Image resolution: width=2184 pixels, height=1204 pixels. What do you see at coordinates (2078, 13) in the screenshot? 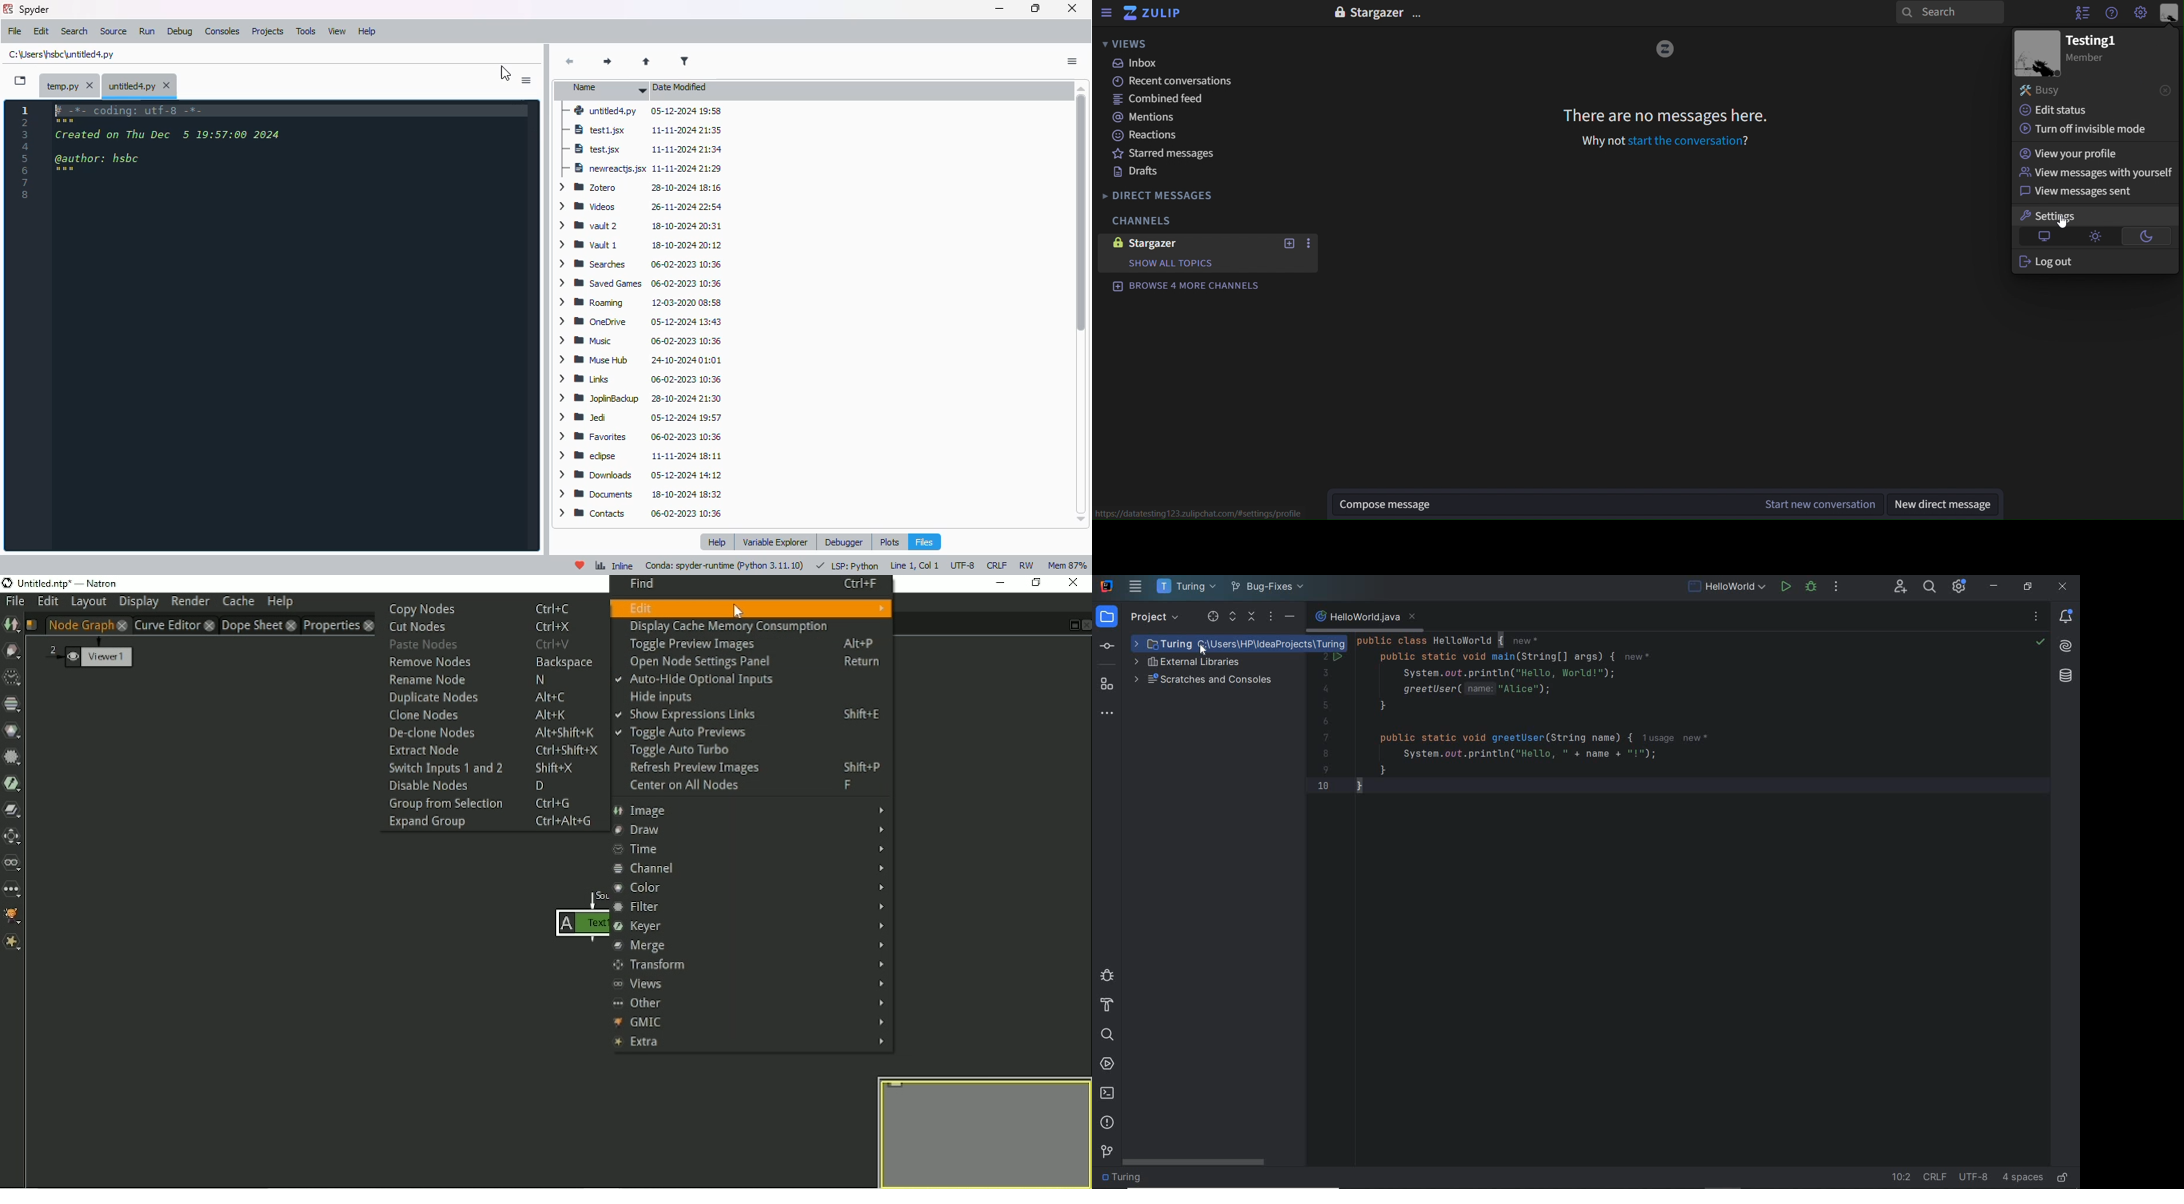
I see `hide user list` at bounding box center [2078, 13].